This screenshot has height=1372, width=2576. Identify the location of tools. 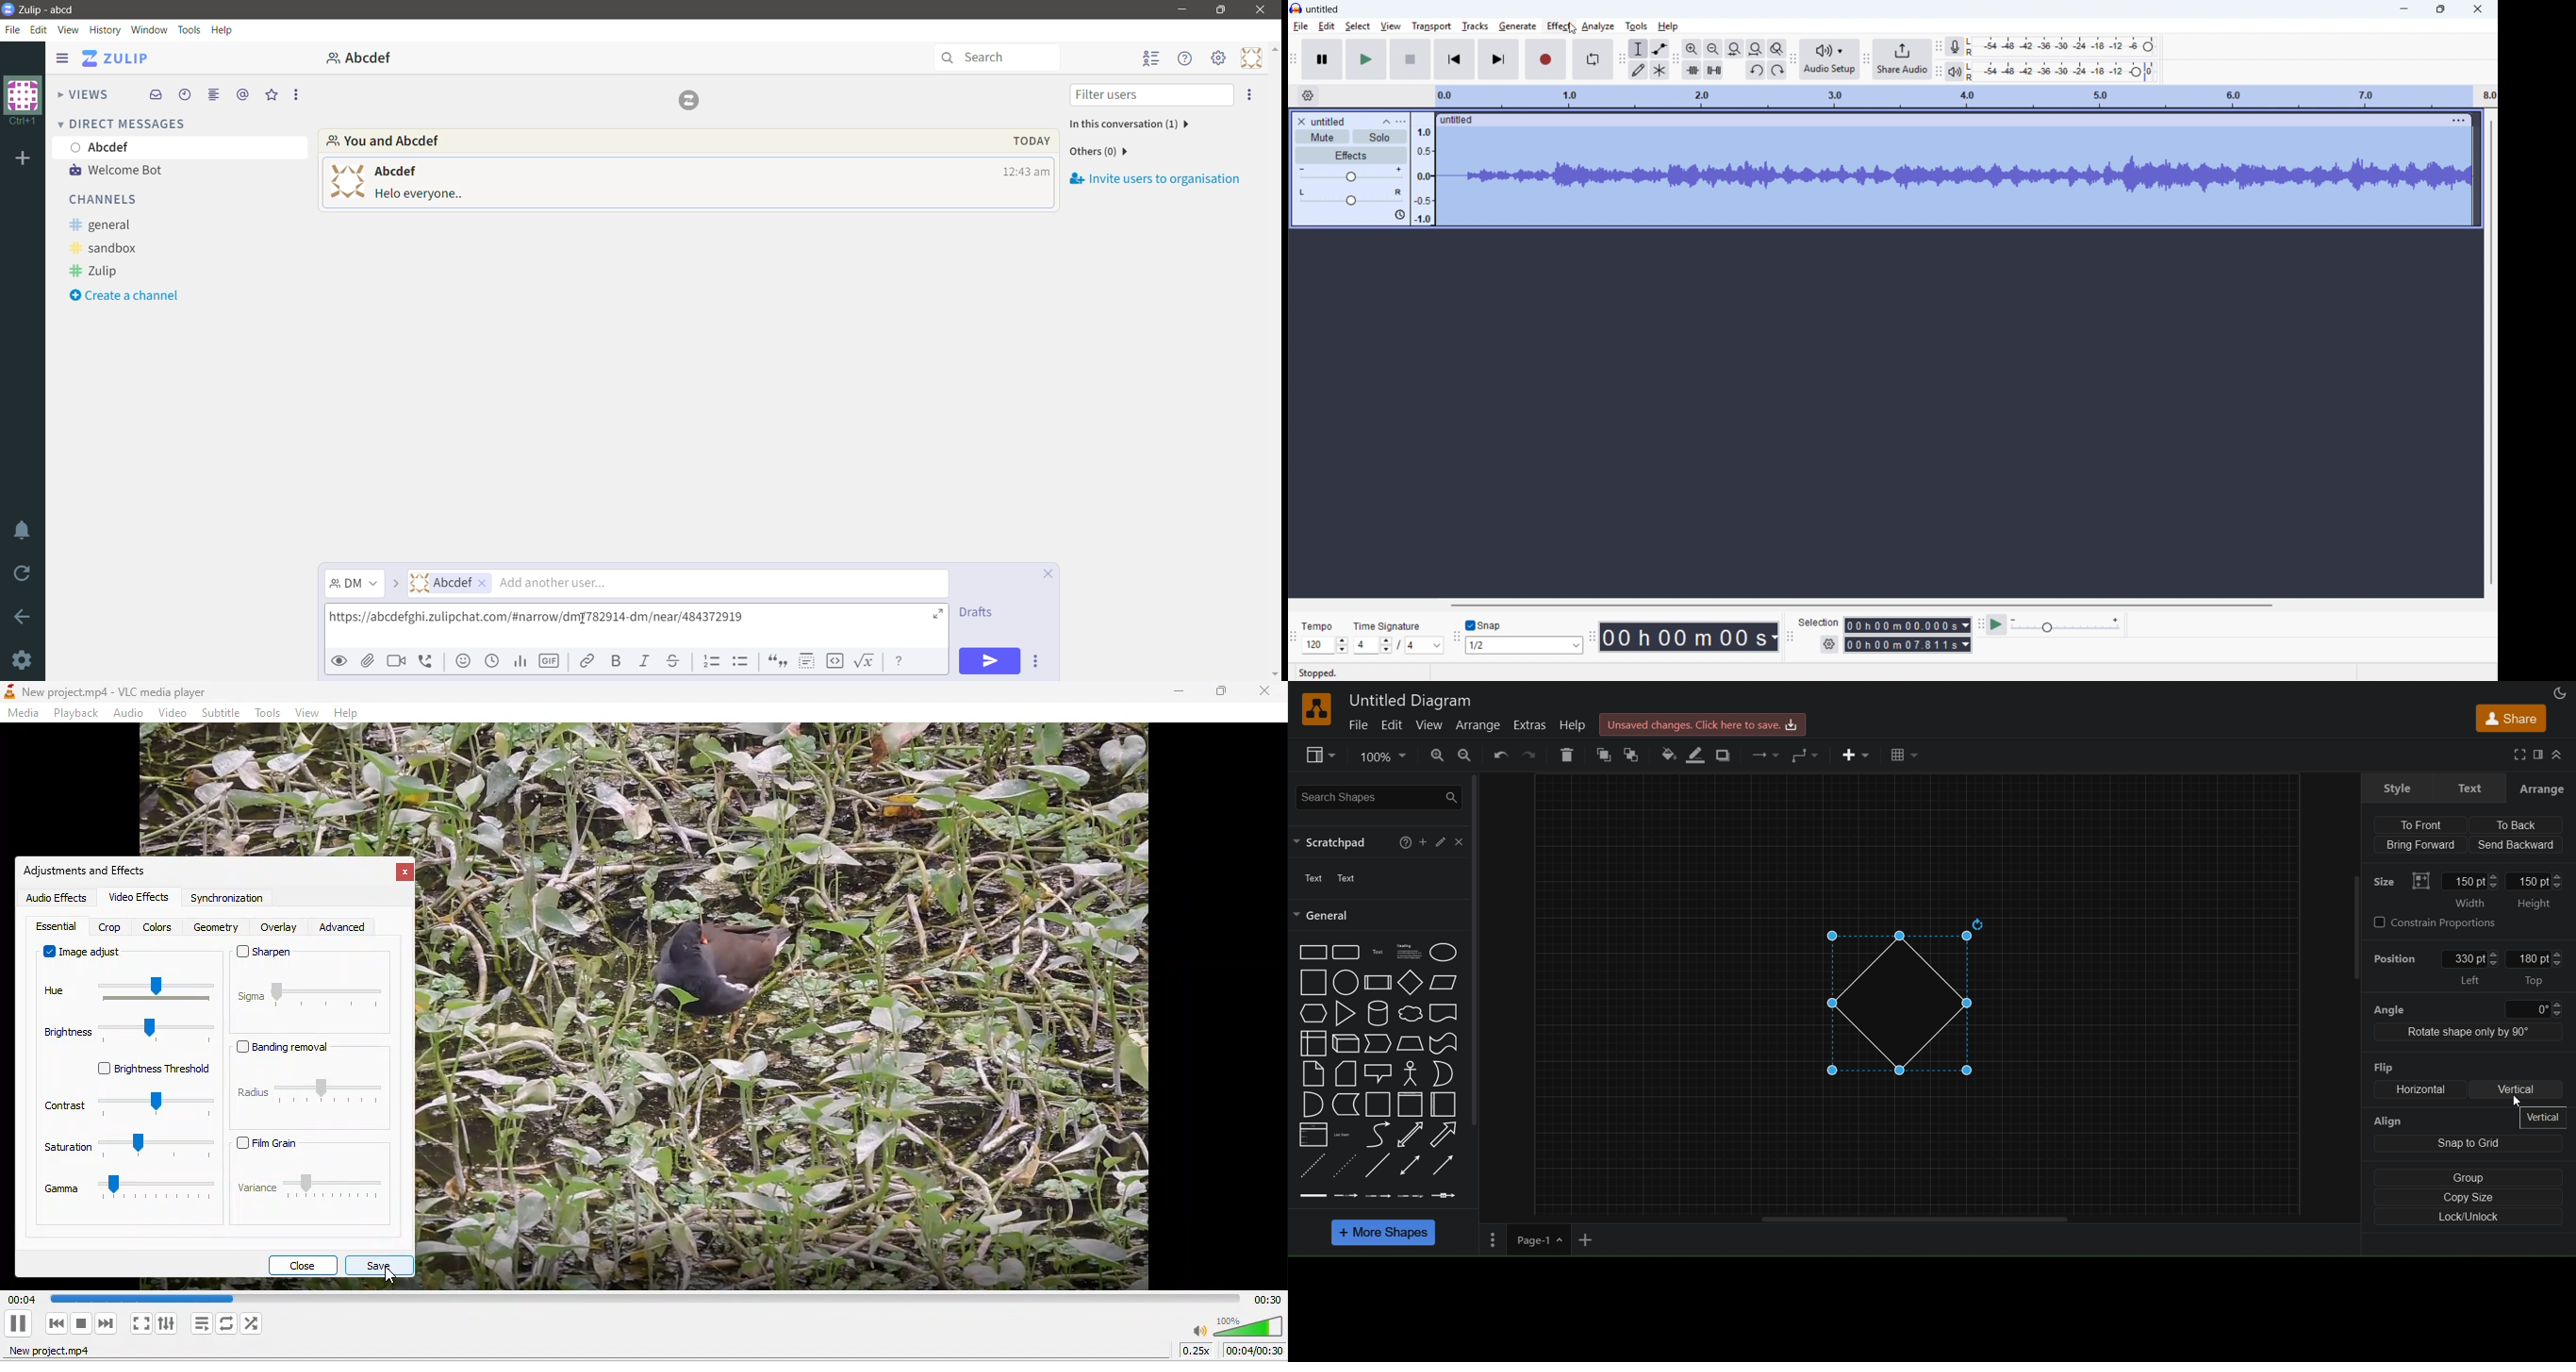
(1637, 25).